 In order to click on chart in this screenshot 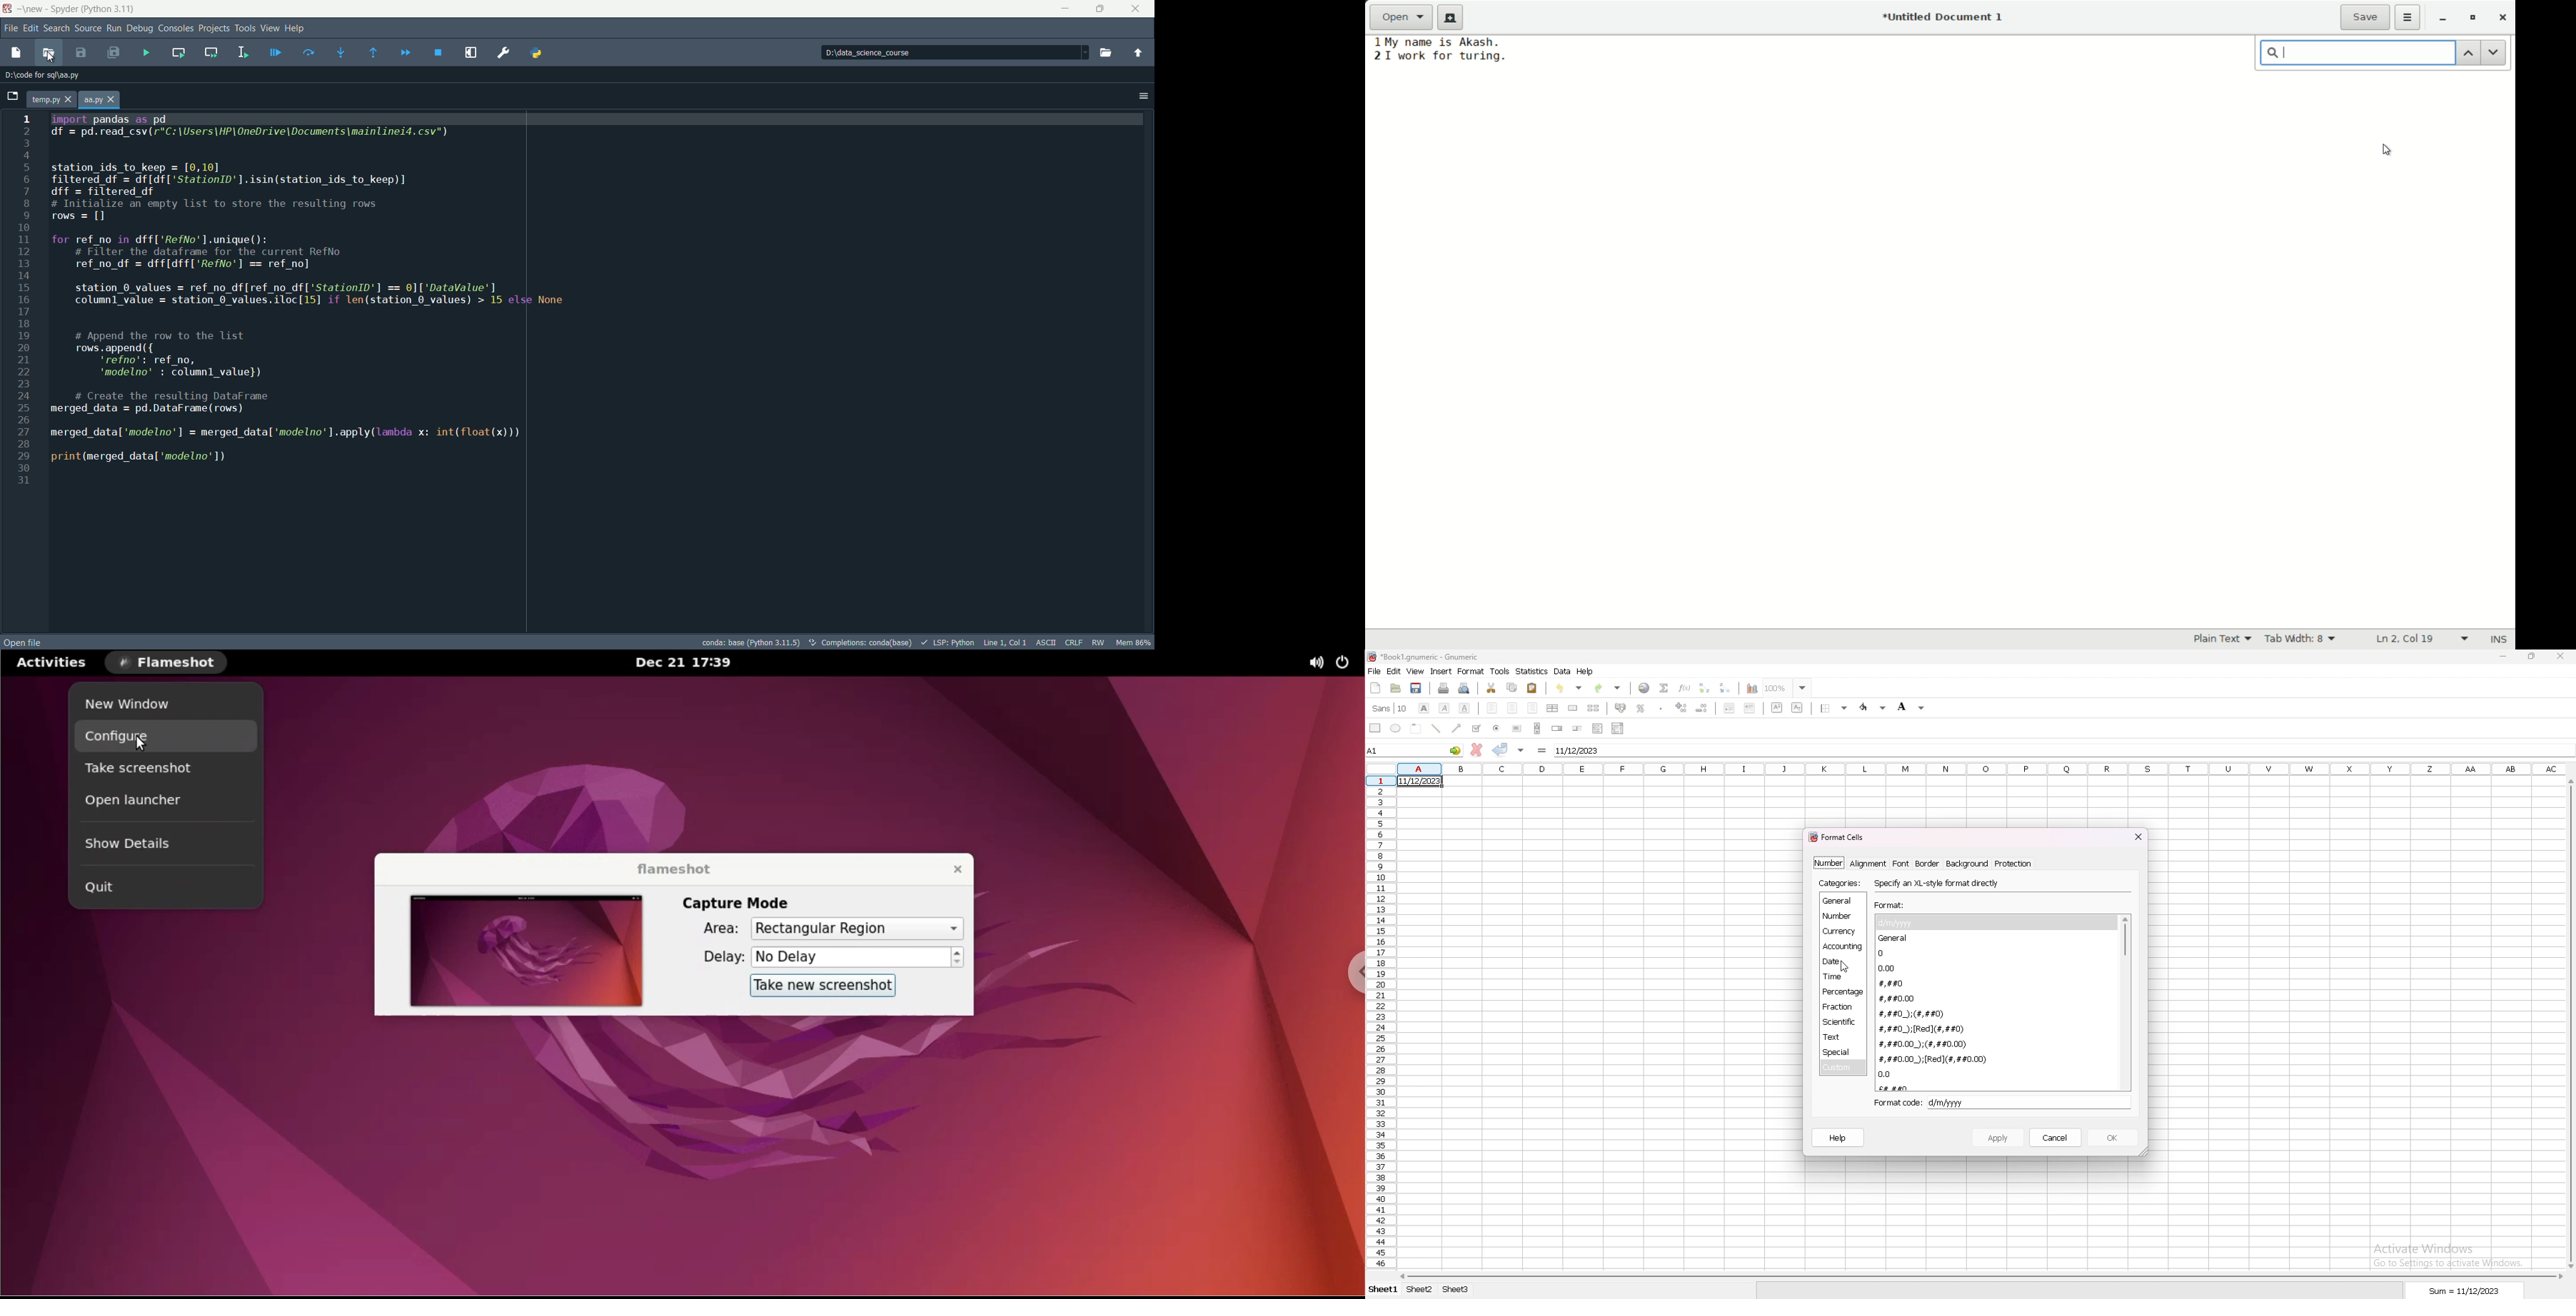, I will do `click(1753, 689)`.